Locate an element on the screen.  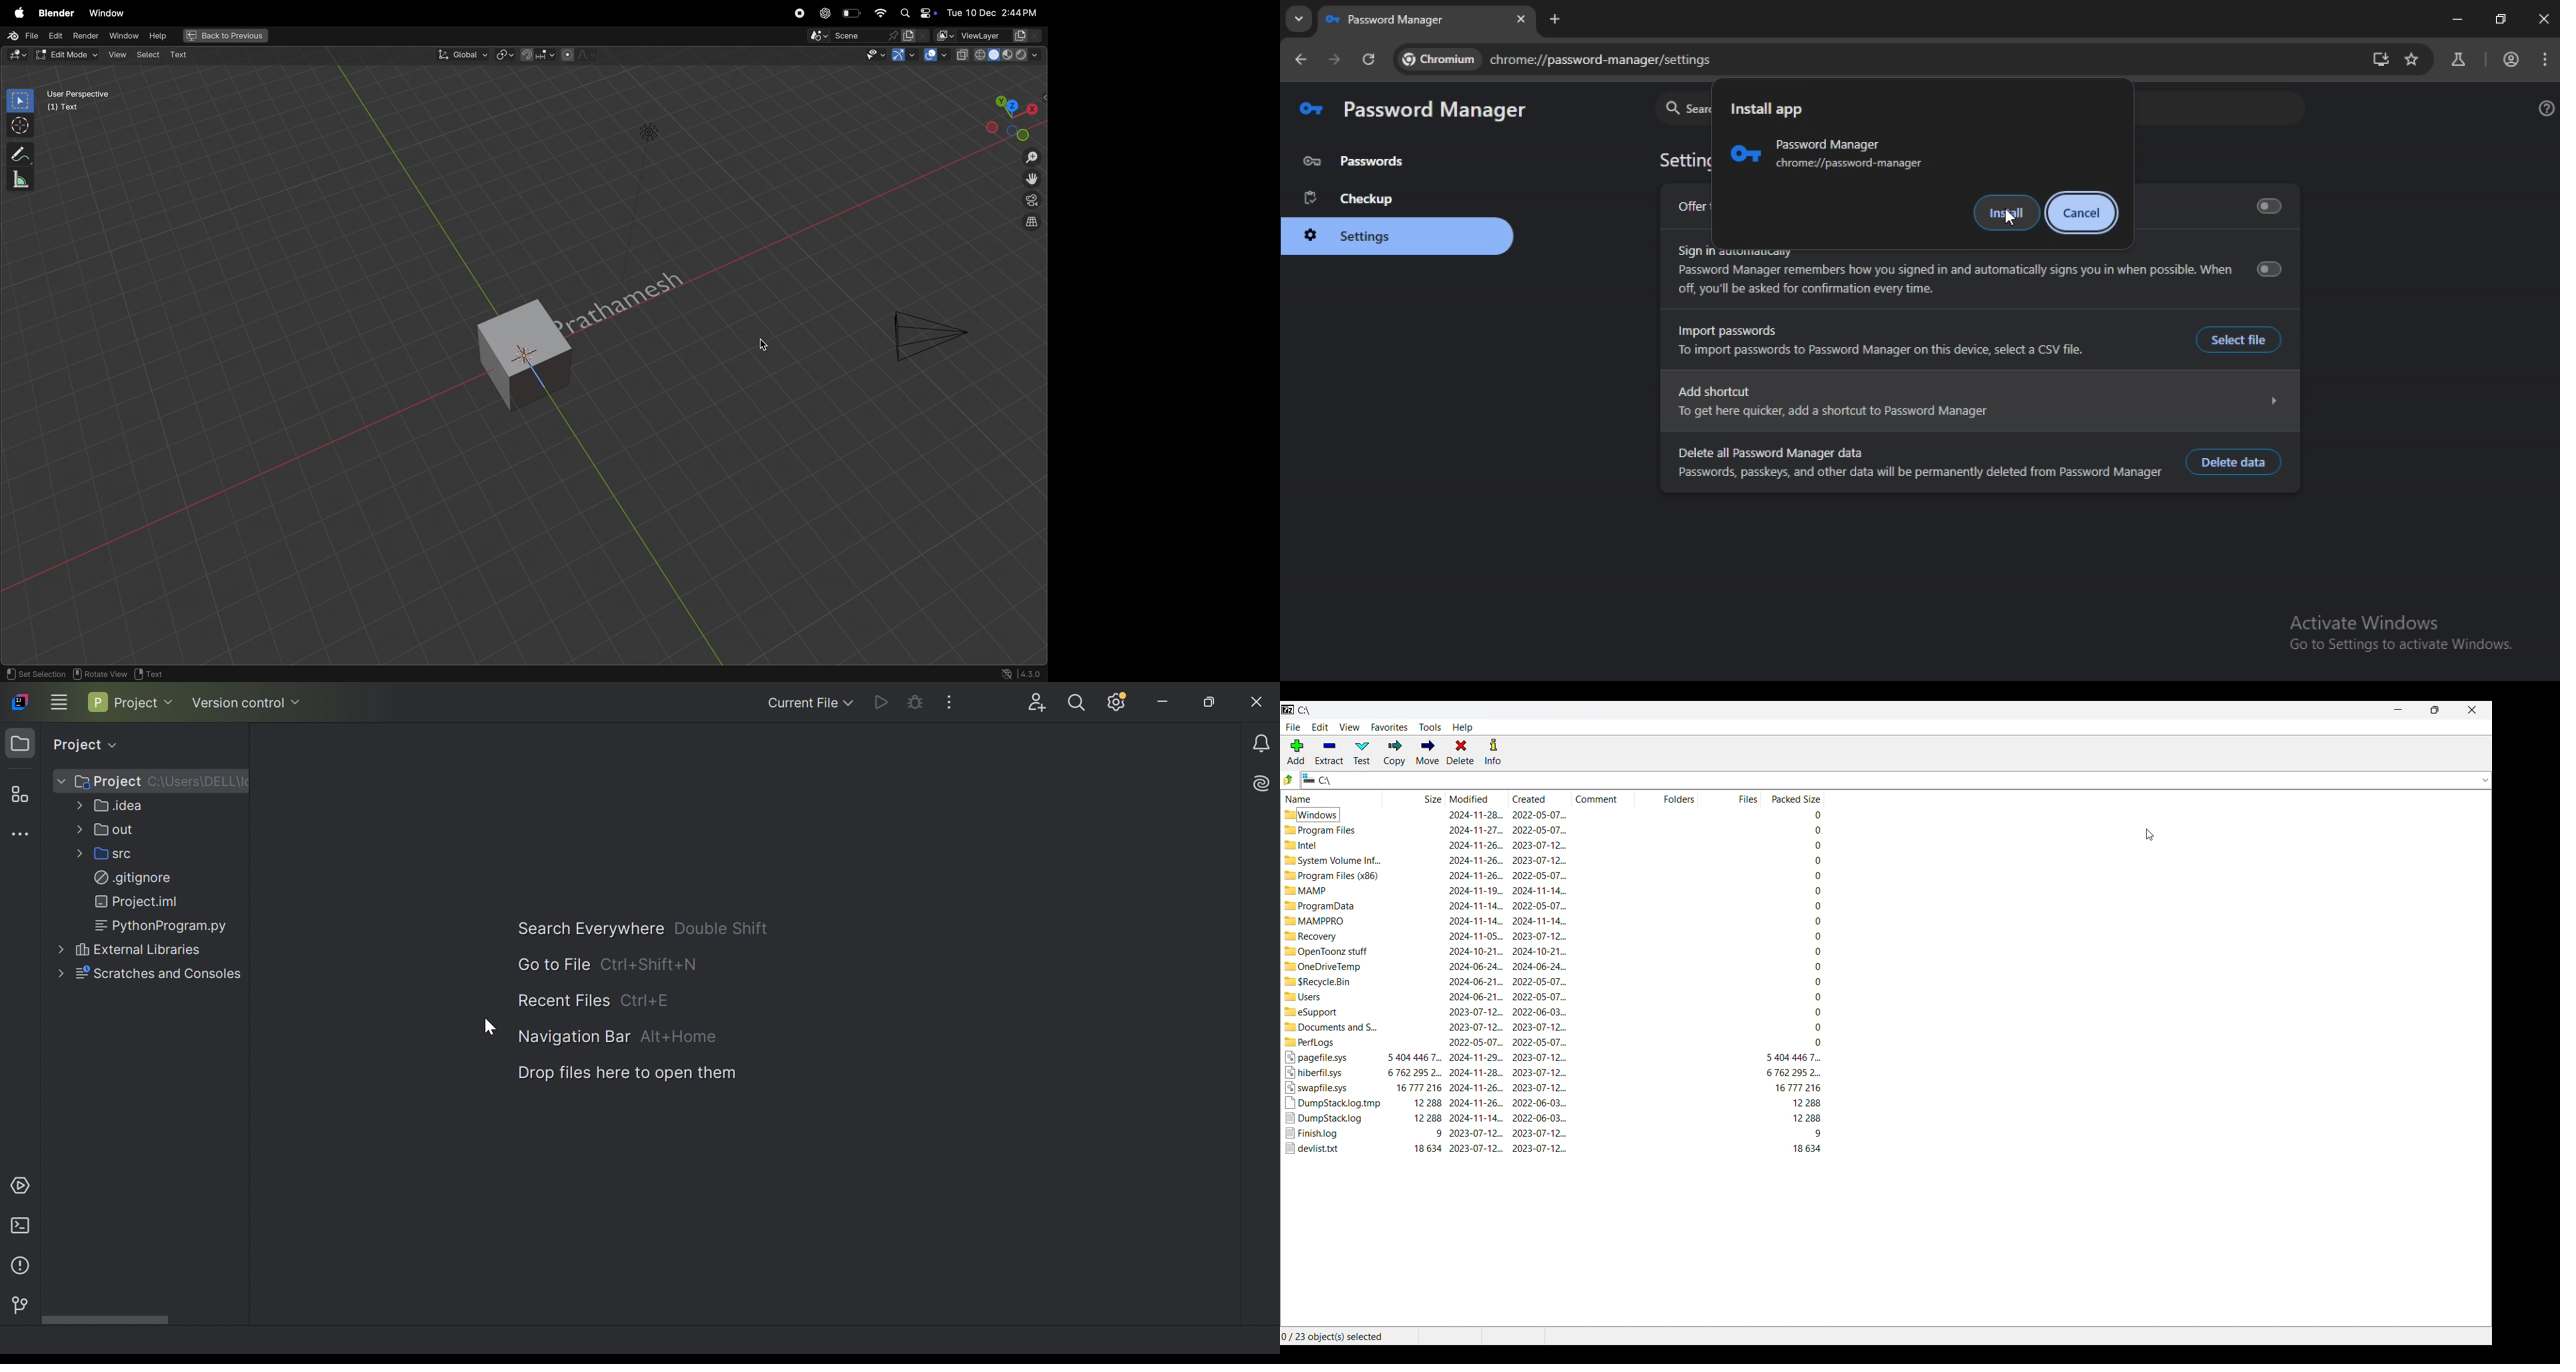
Created column is located at coordinates (1541, 798).